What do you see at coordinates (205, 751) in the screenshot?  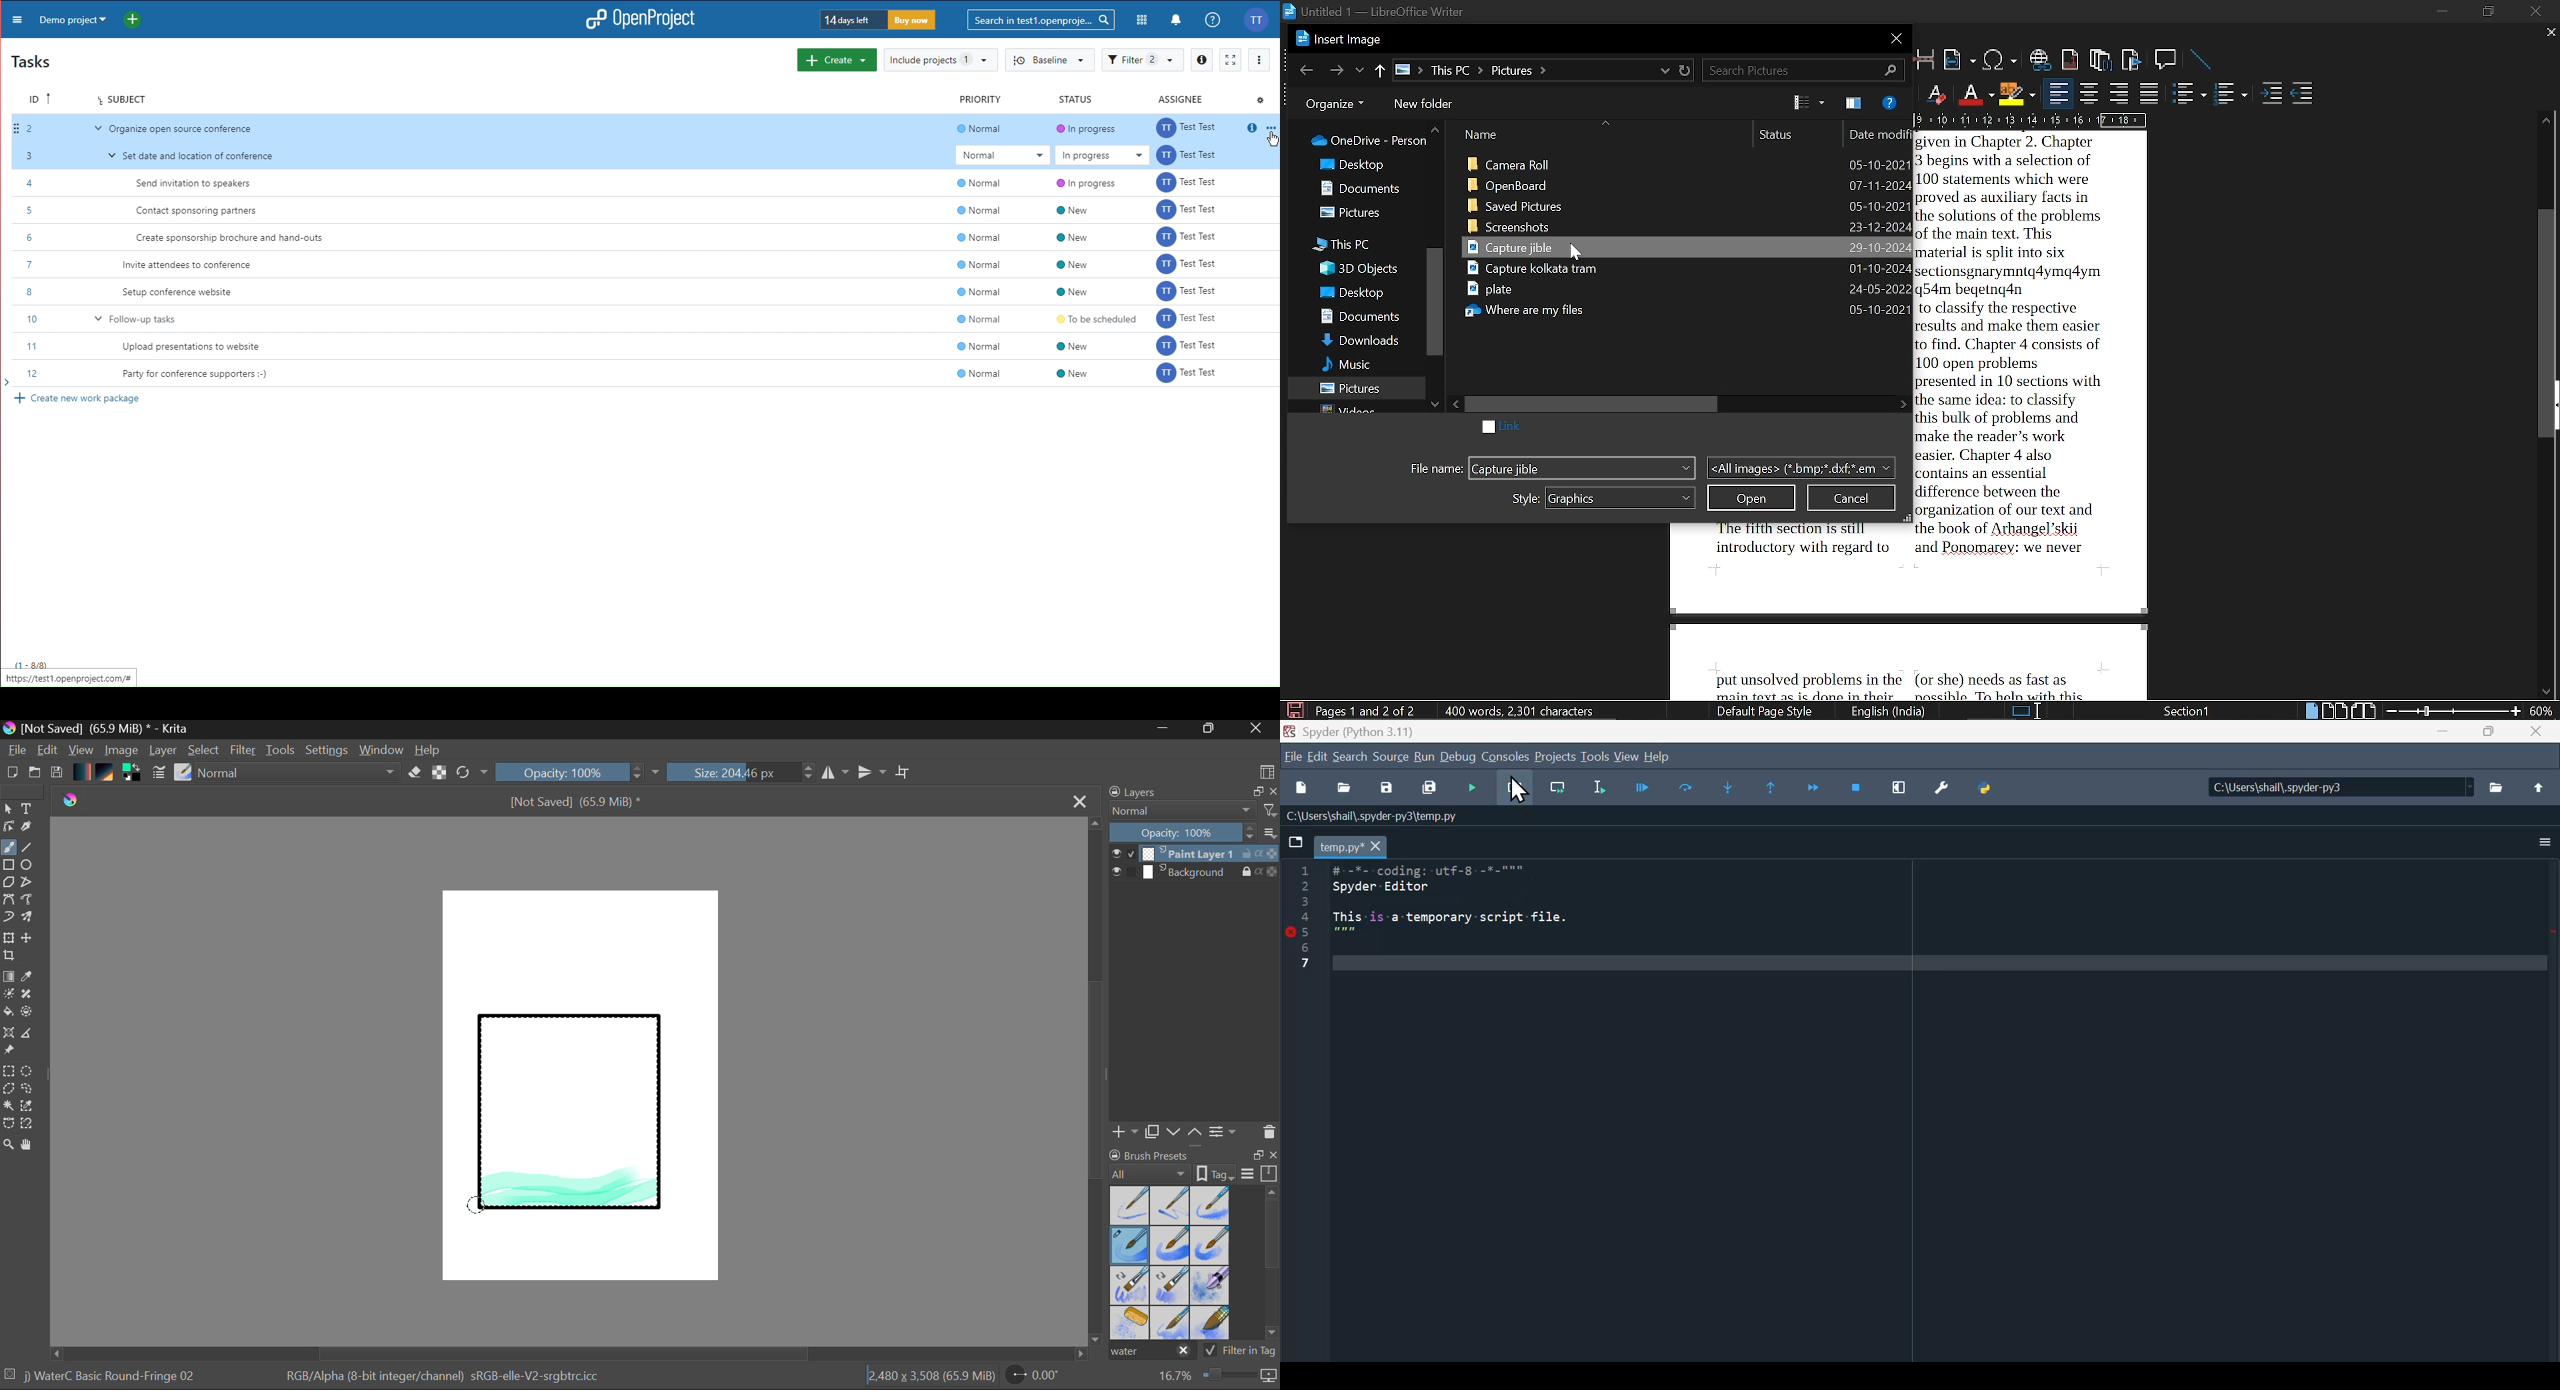 I see `Select` at bounding box center [205, 751].